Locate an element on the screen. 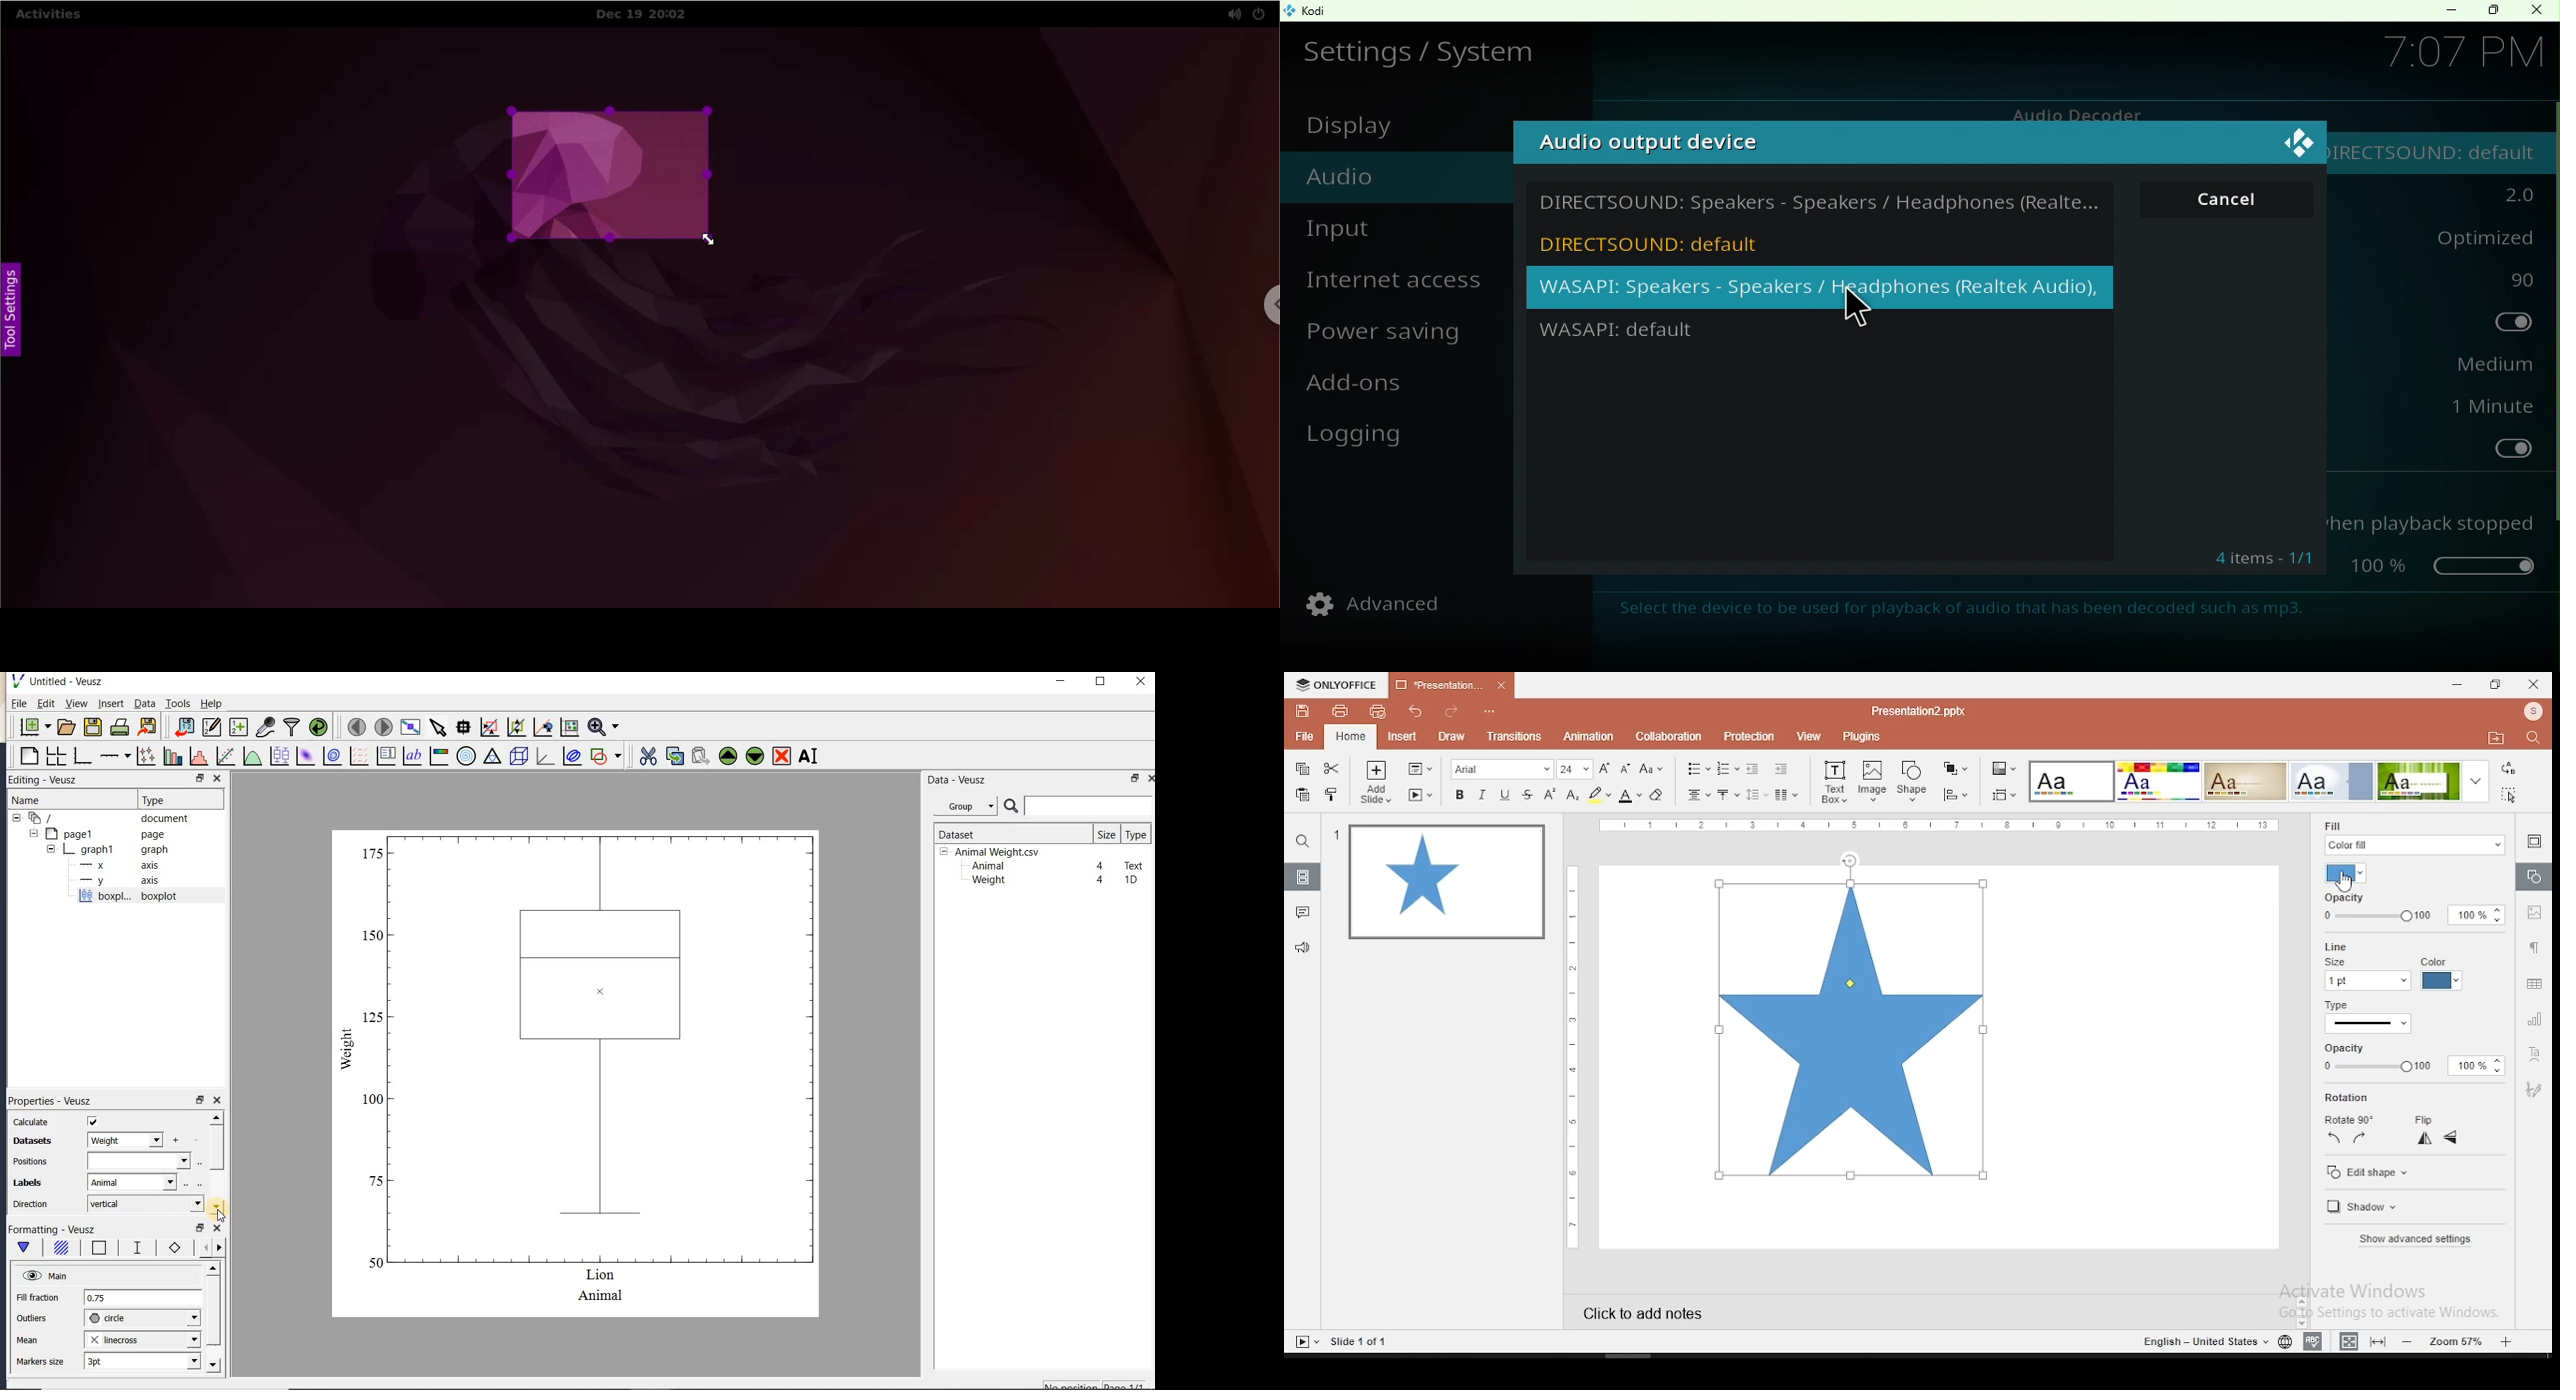  Medium is located at coordinates (2477, 365).